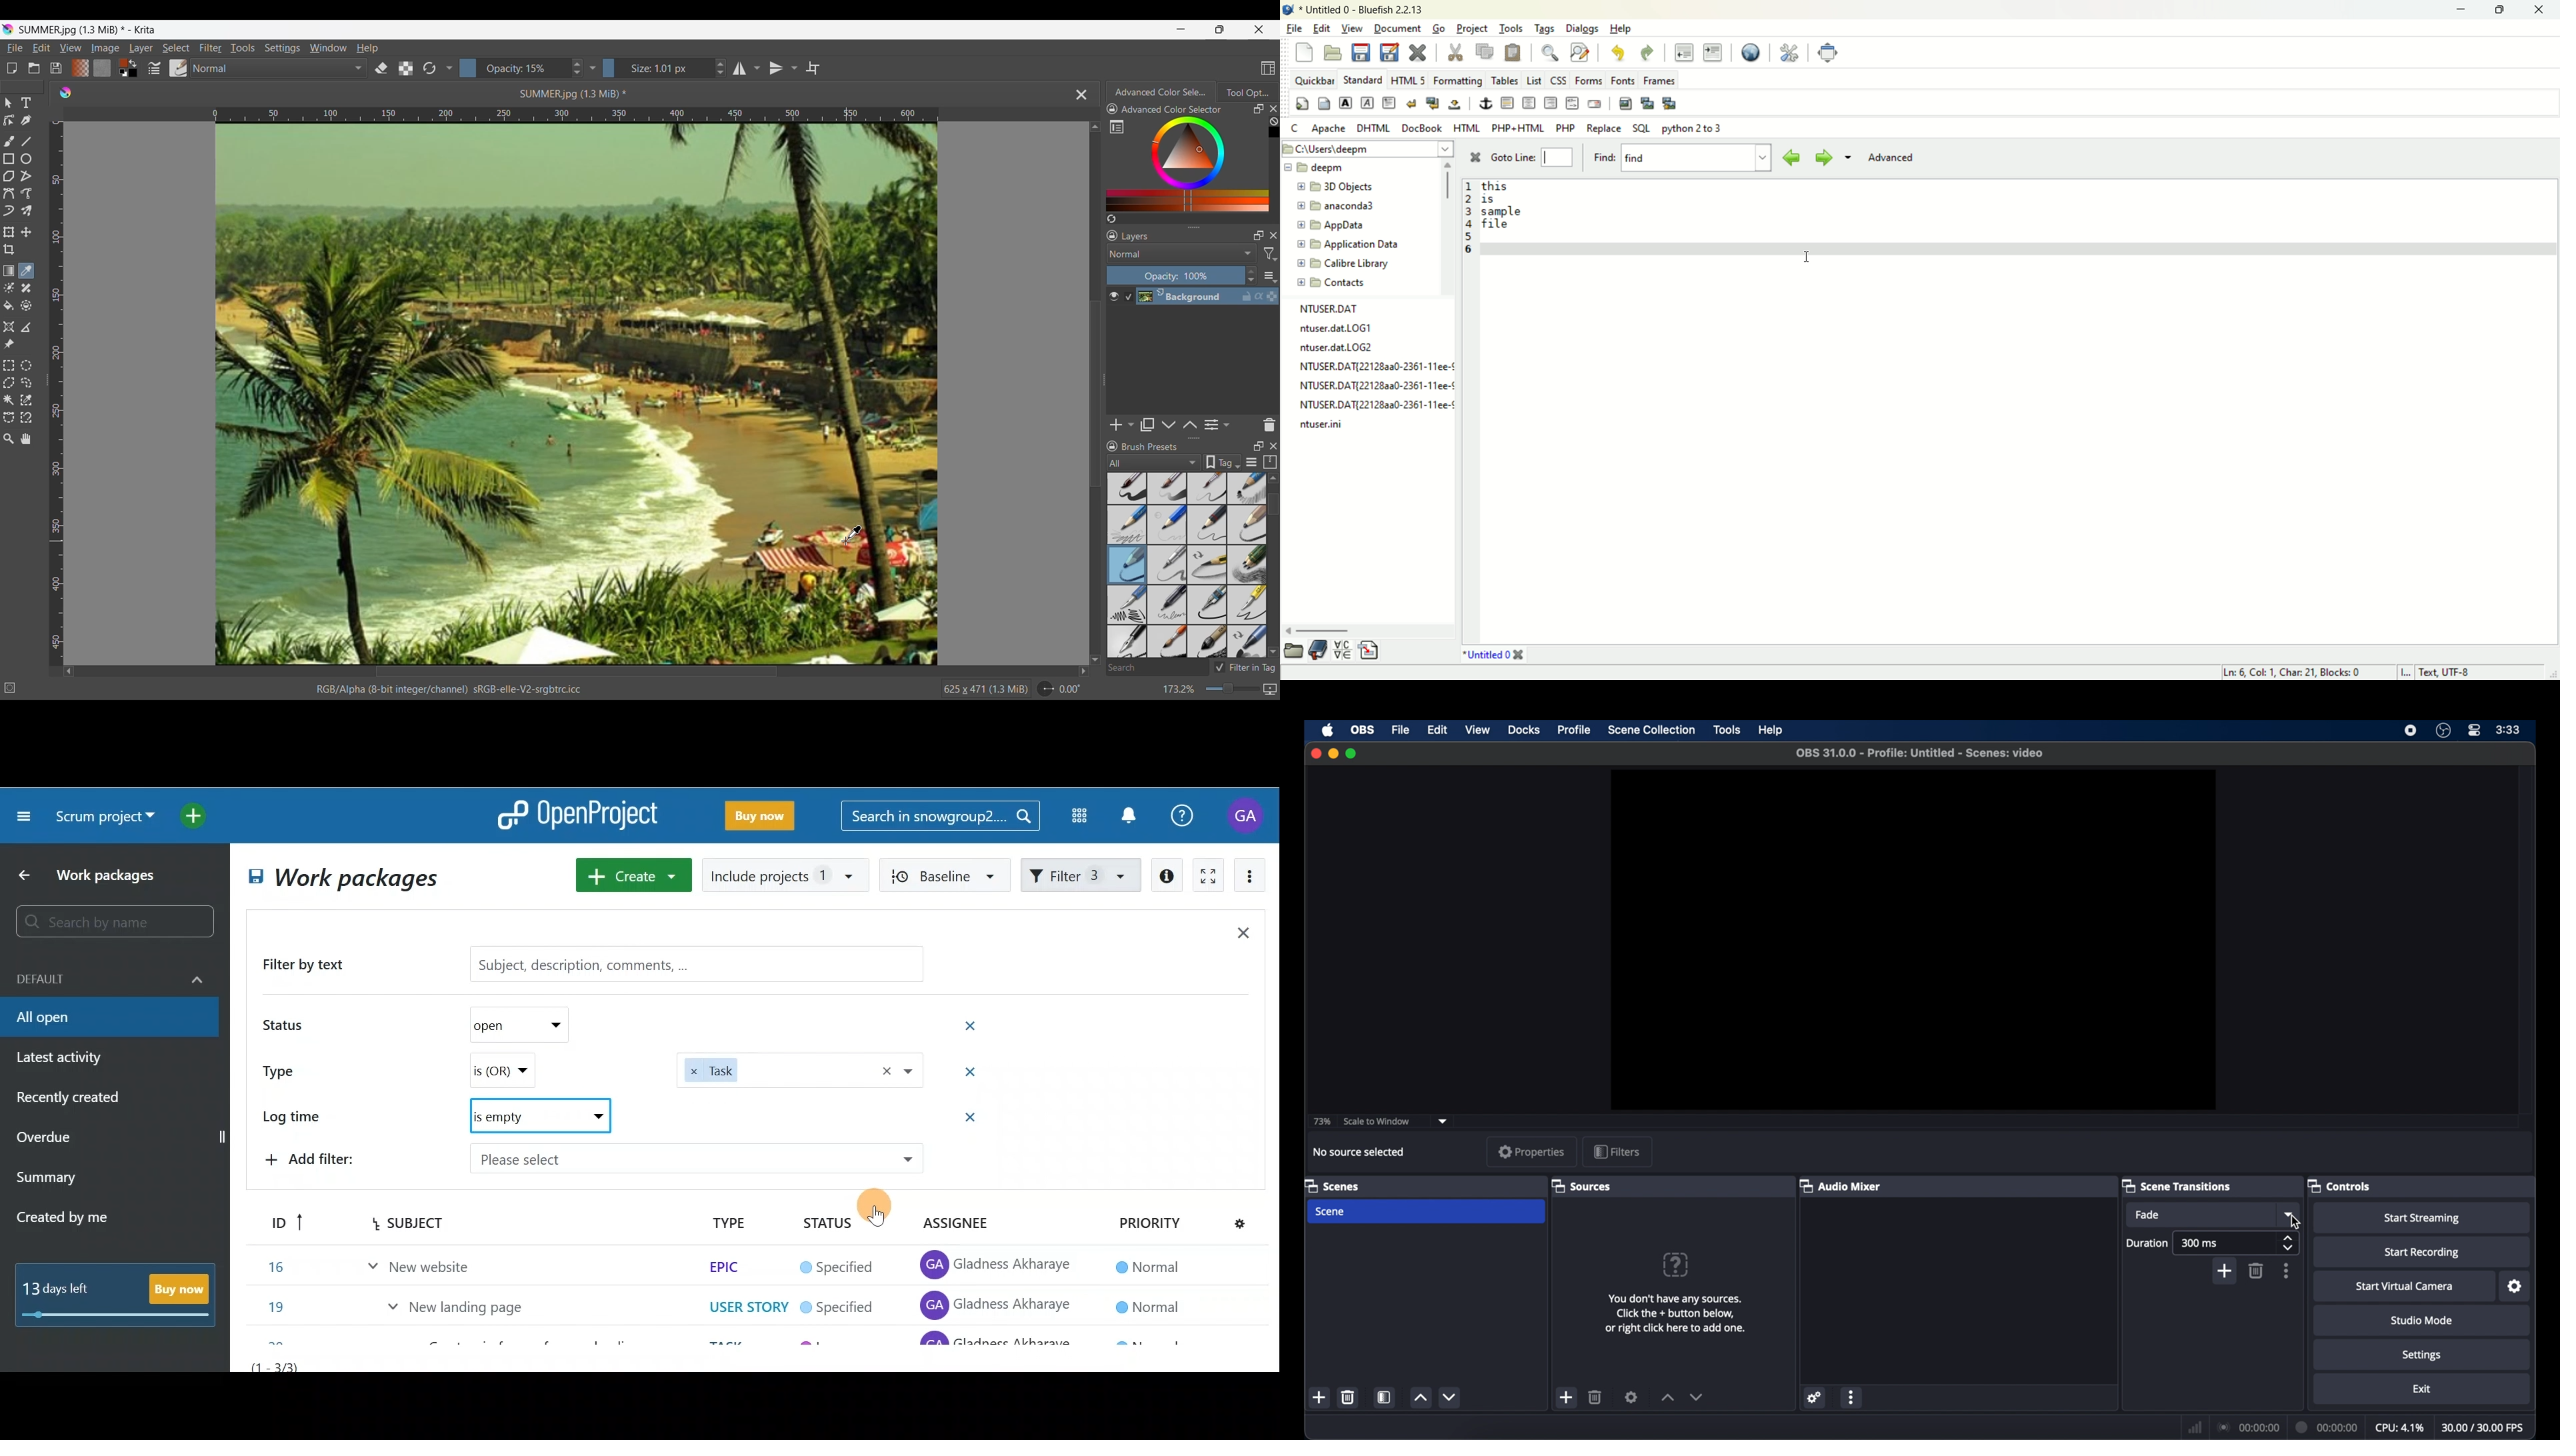 This screenshot has height=1456, width=2576. I want to click on Project name, so click(102, 818).